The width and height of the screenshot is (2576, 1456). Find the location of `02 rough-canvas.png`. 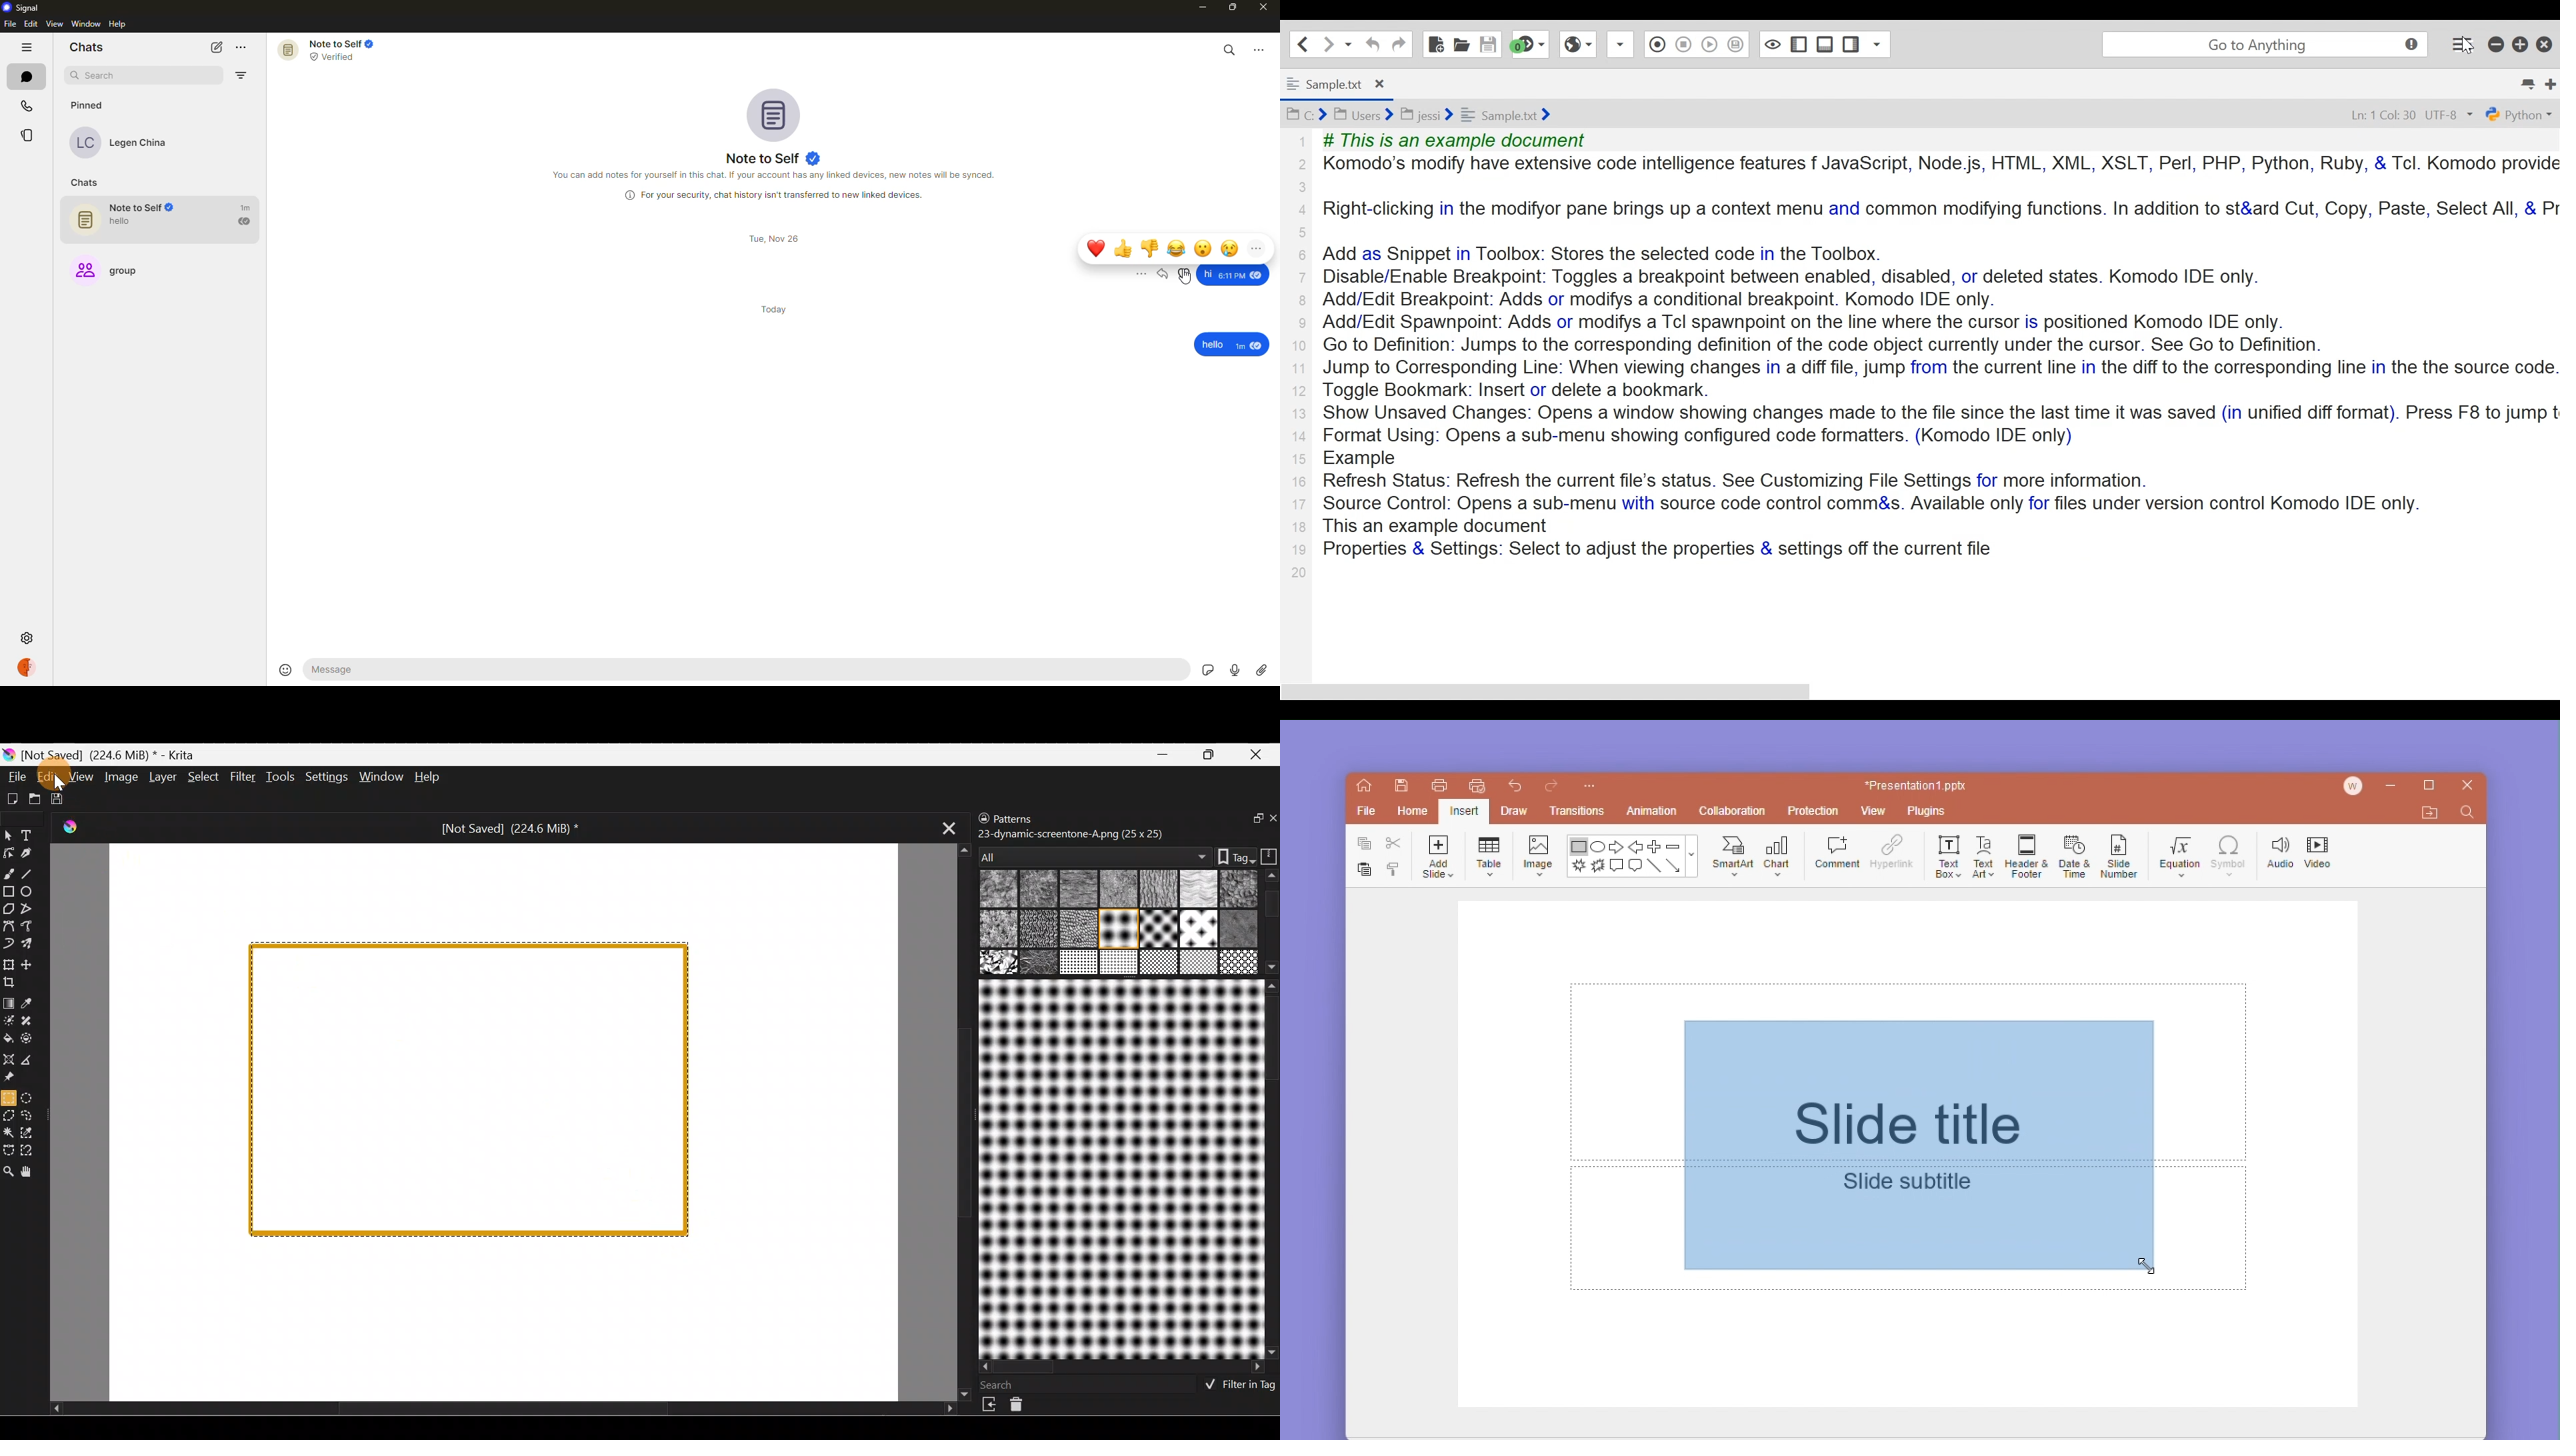

02 rough-canvas.png is located at coordinates (1037, 888).